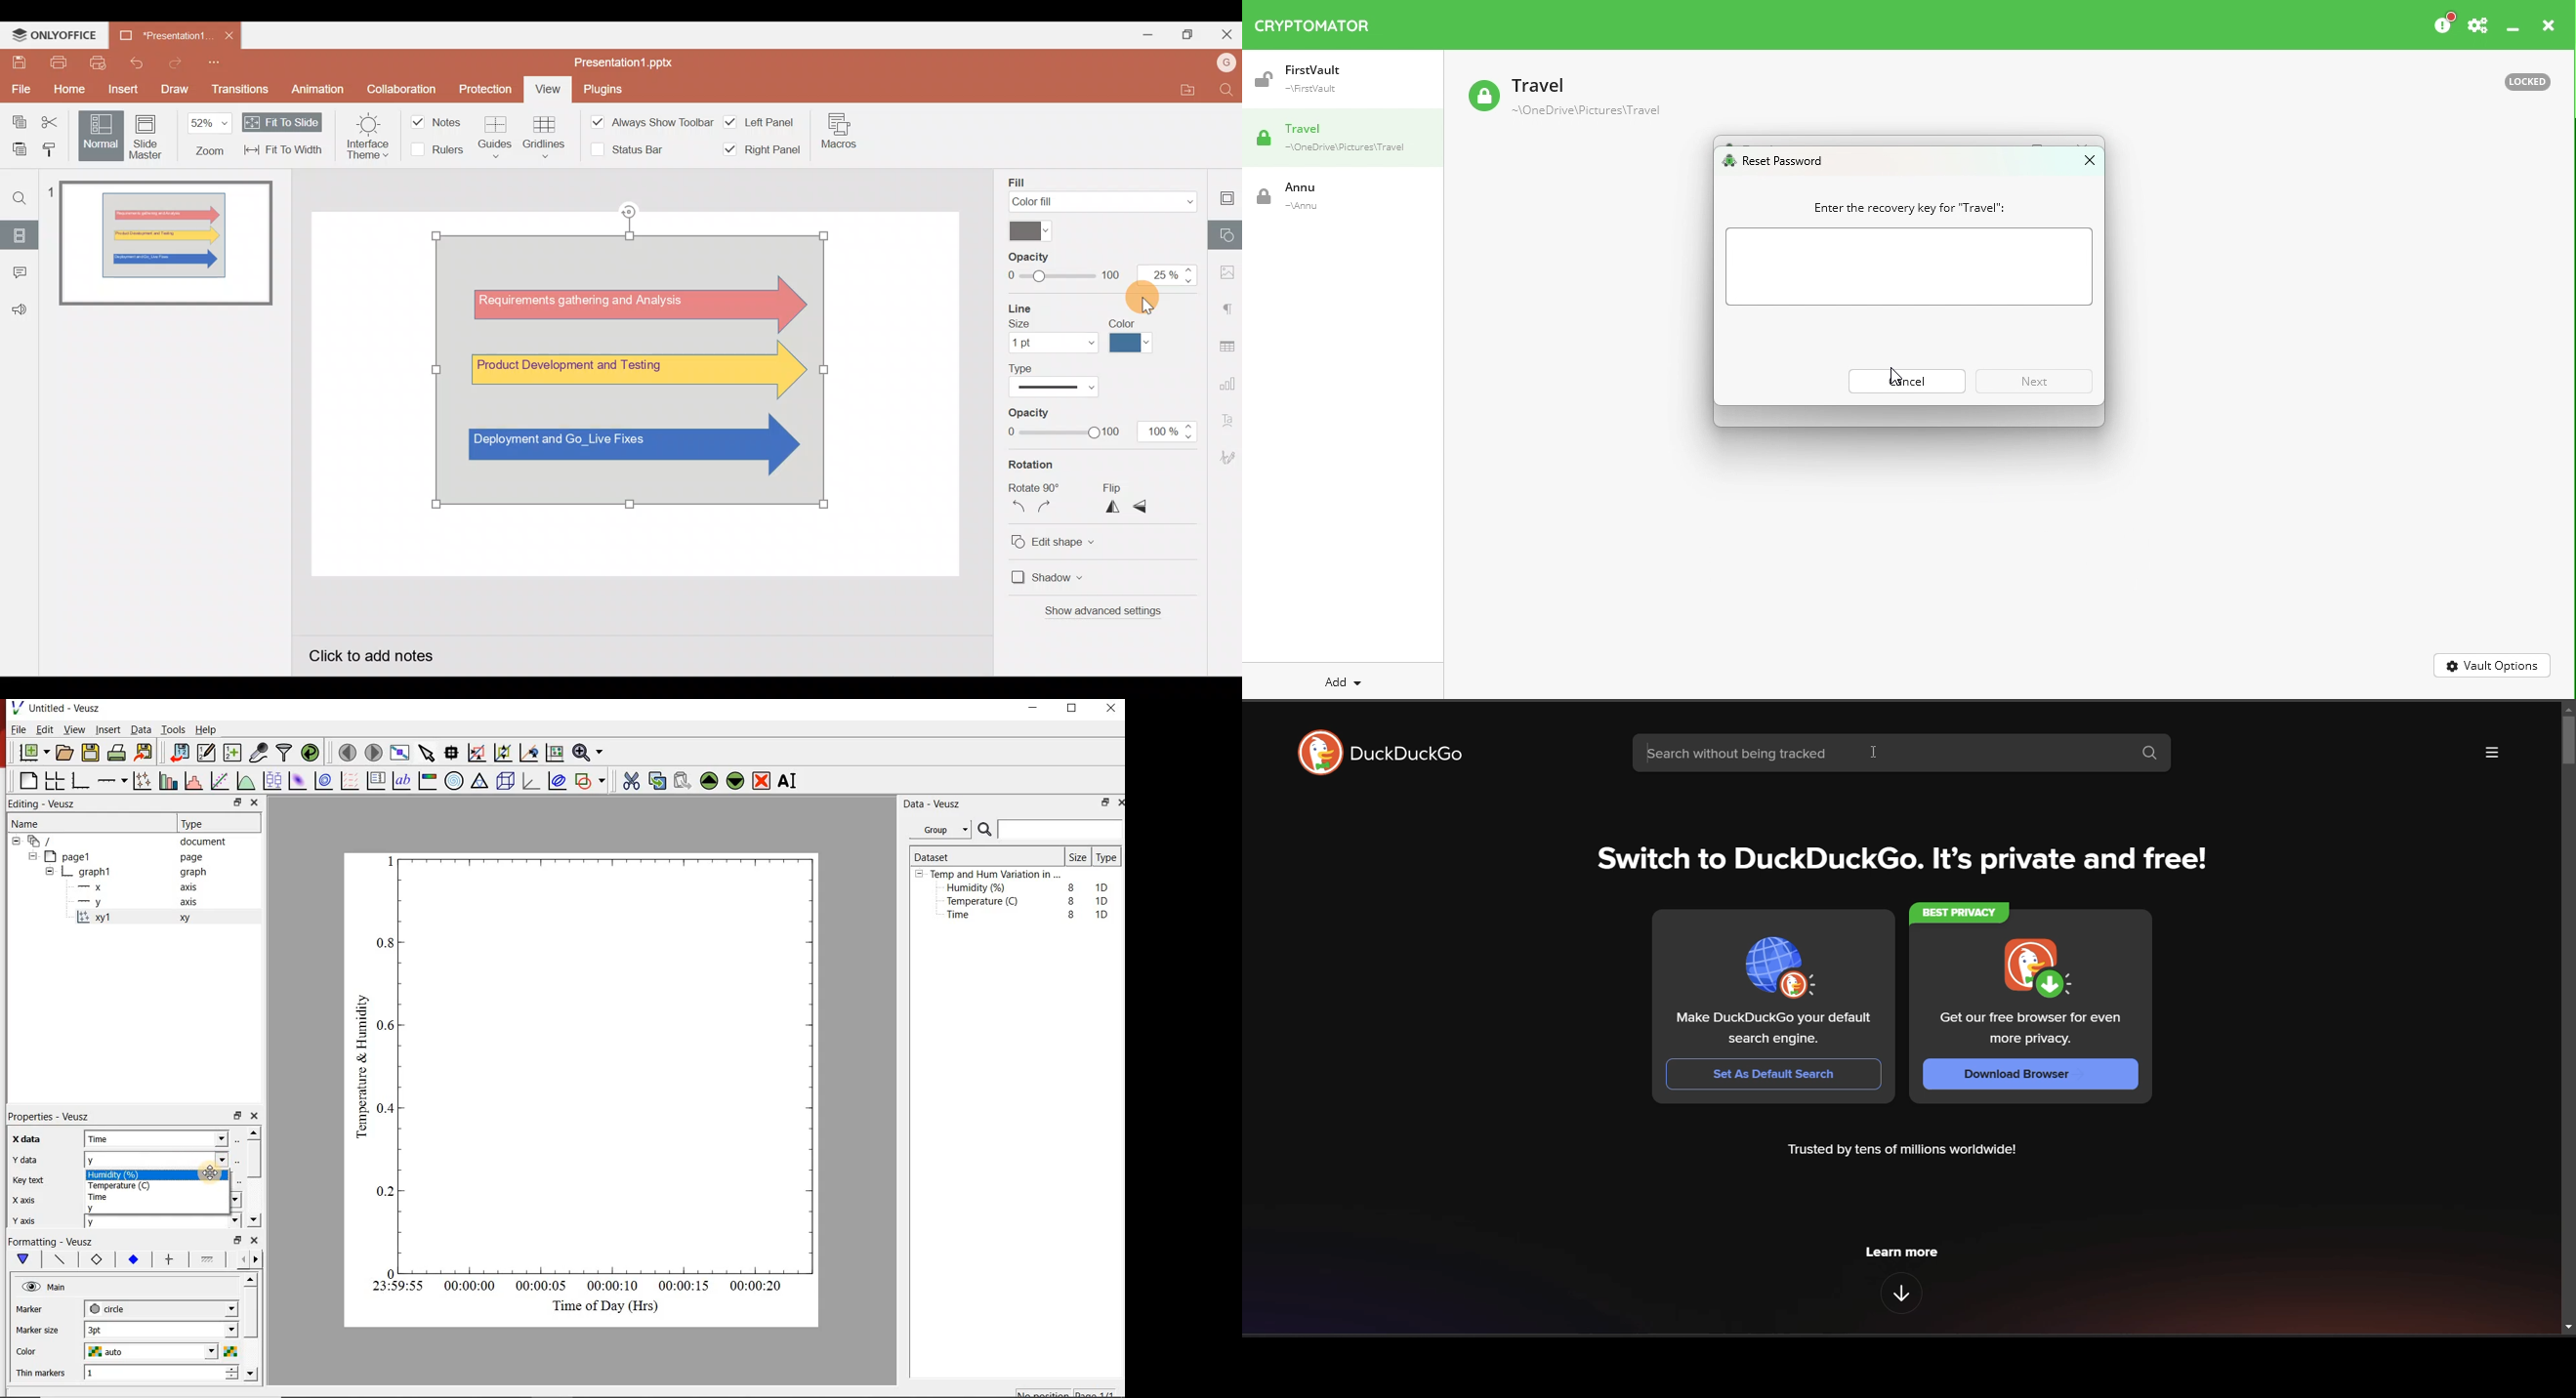 The image size is (2576, 1400). Describe the element at coordinates (1134, 337) in the screenshot. I see `Line color` at that location.